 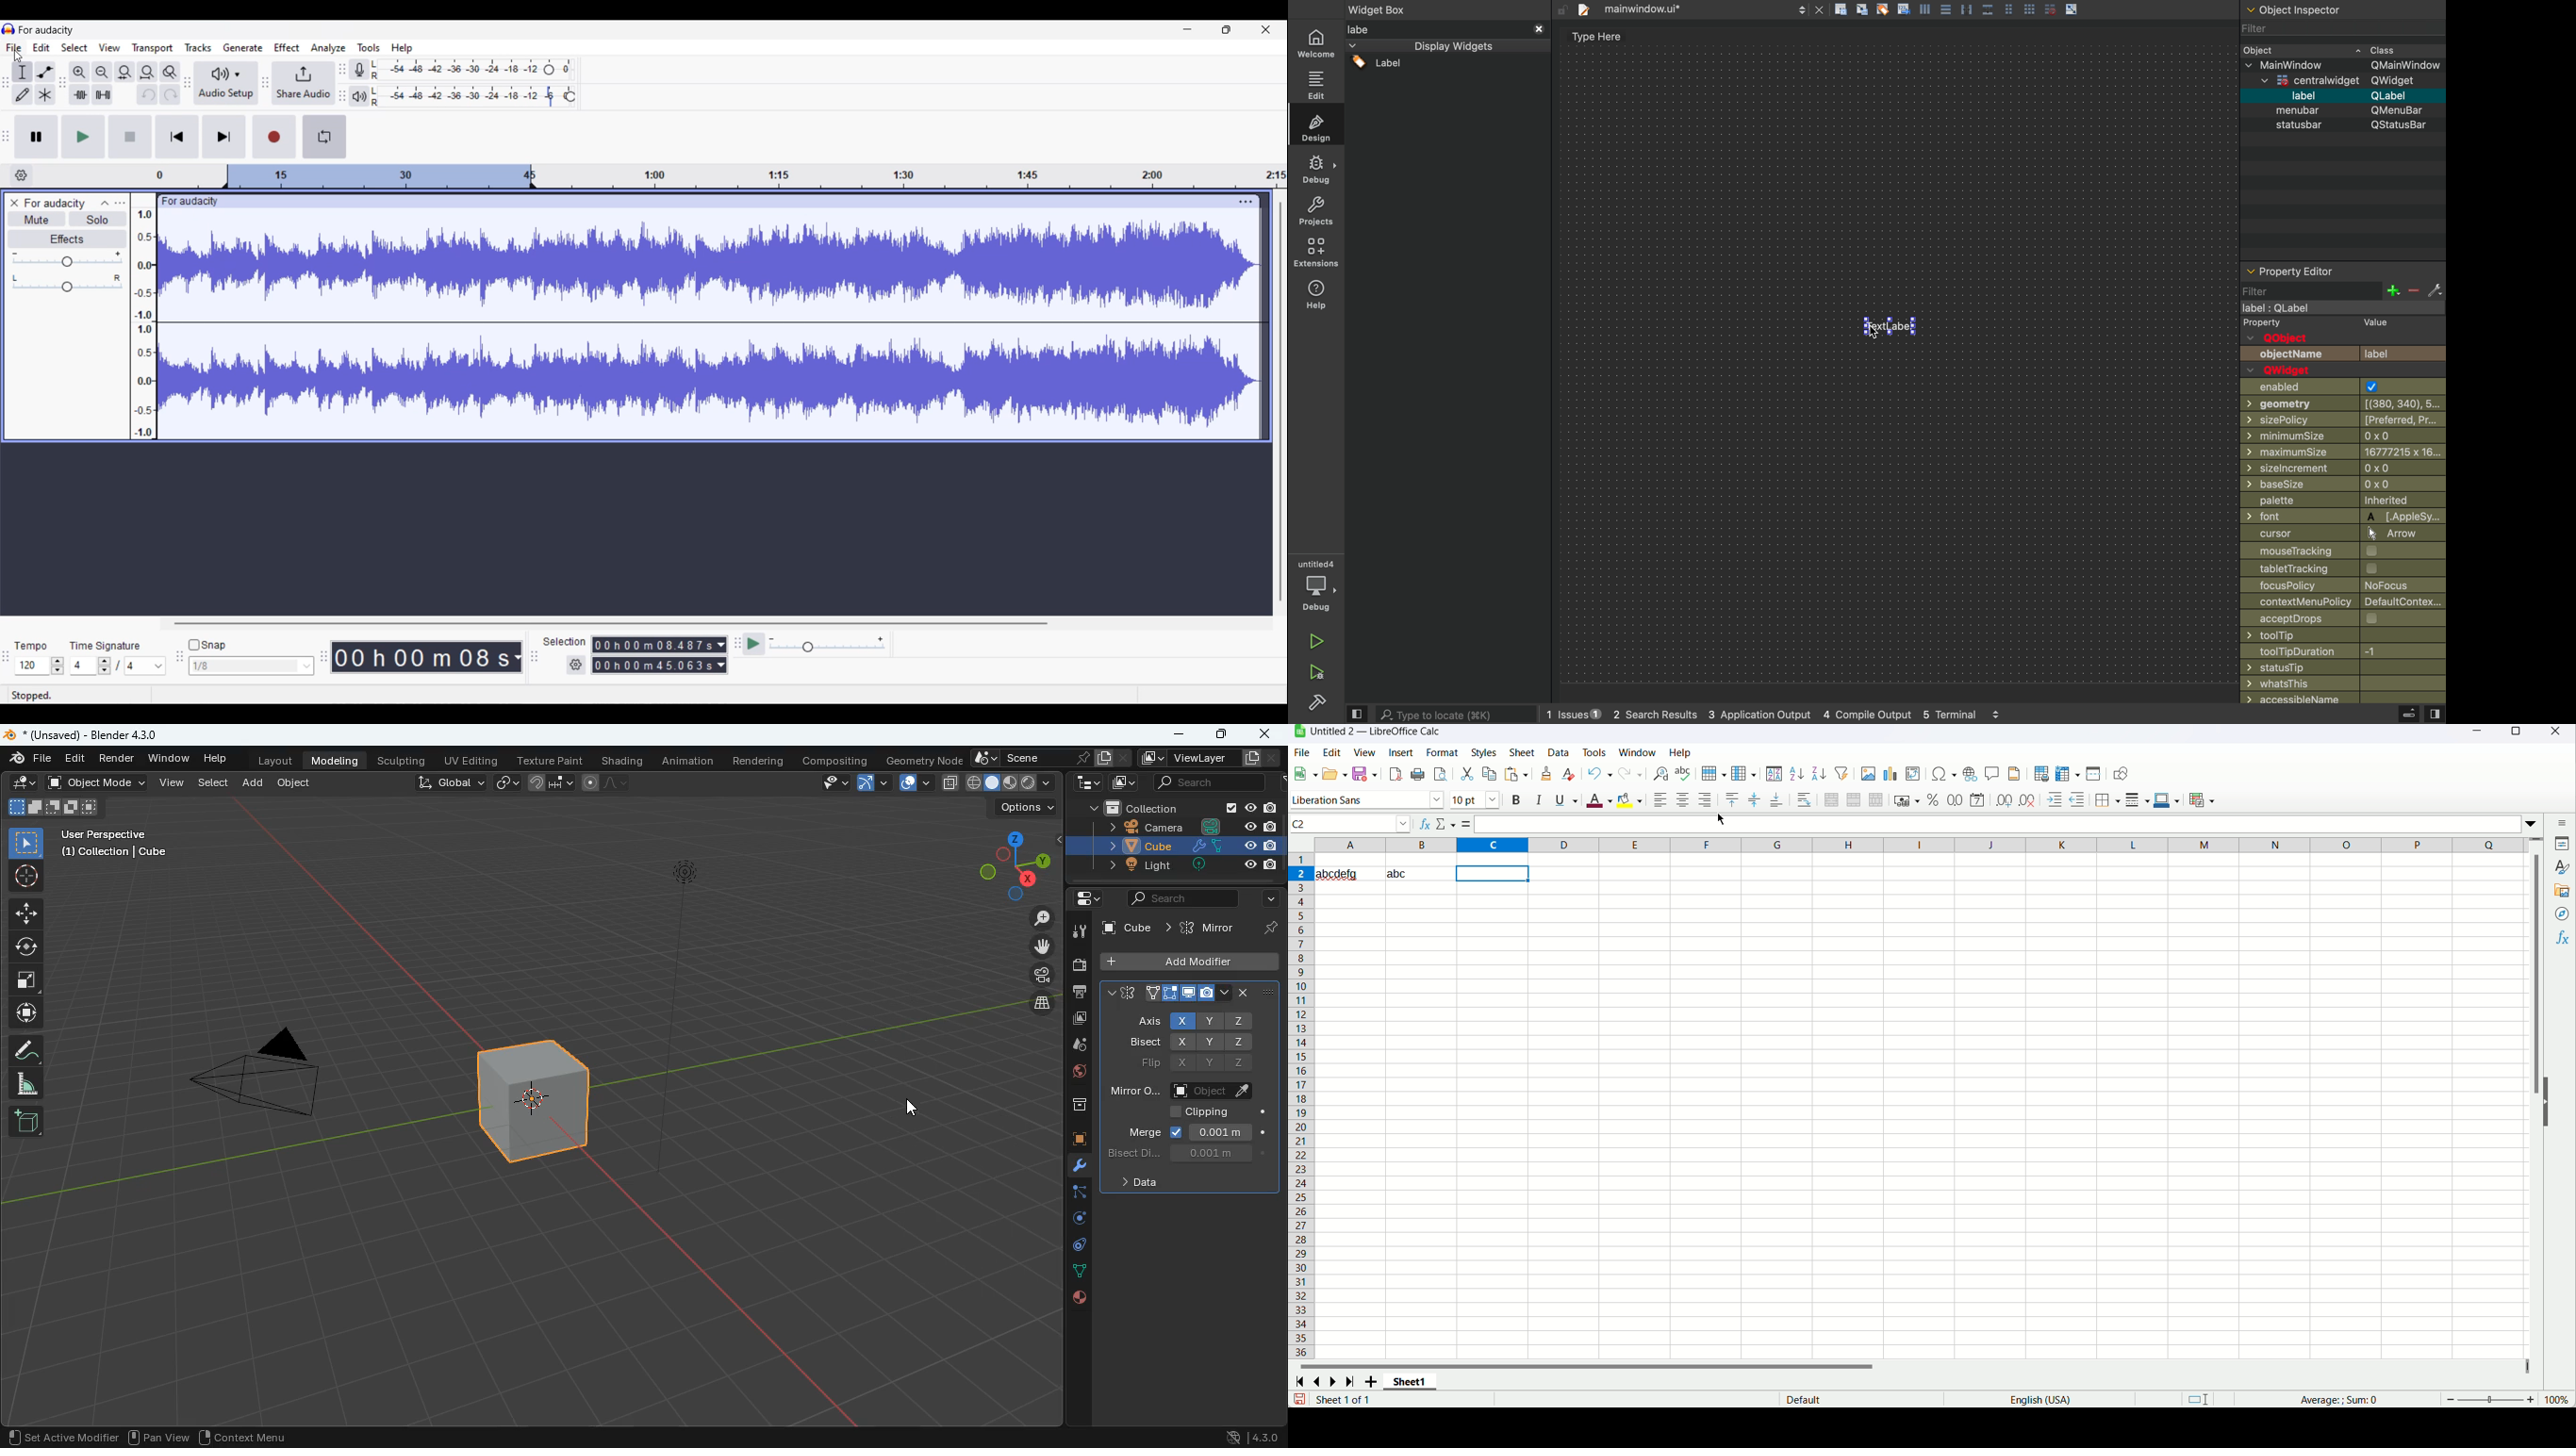 I want to click on Current status of track, so click(x=32, y=695).